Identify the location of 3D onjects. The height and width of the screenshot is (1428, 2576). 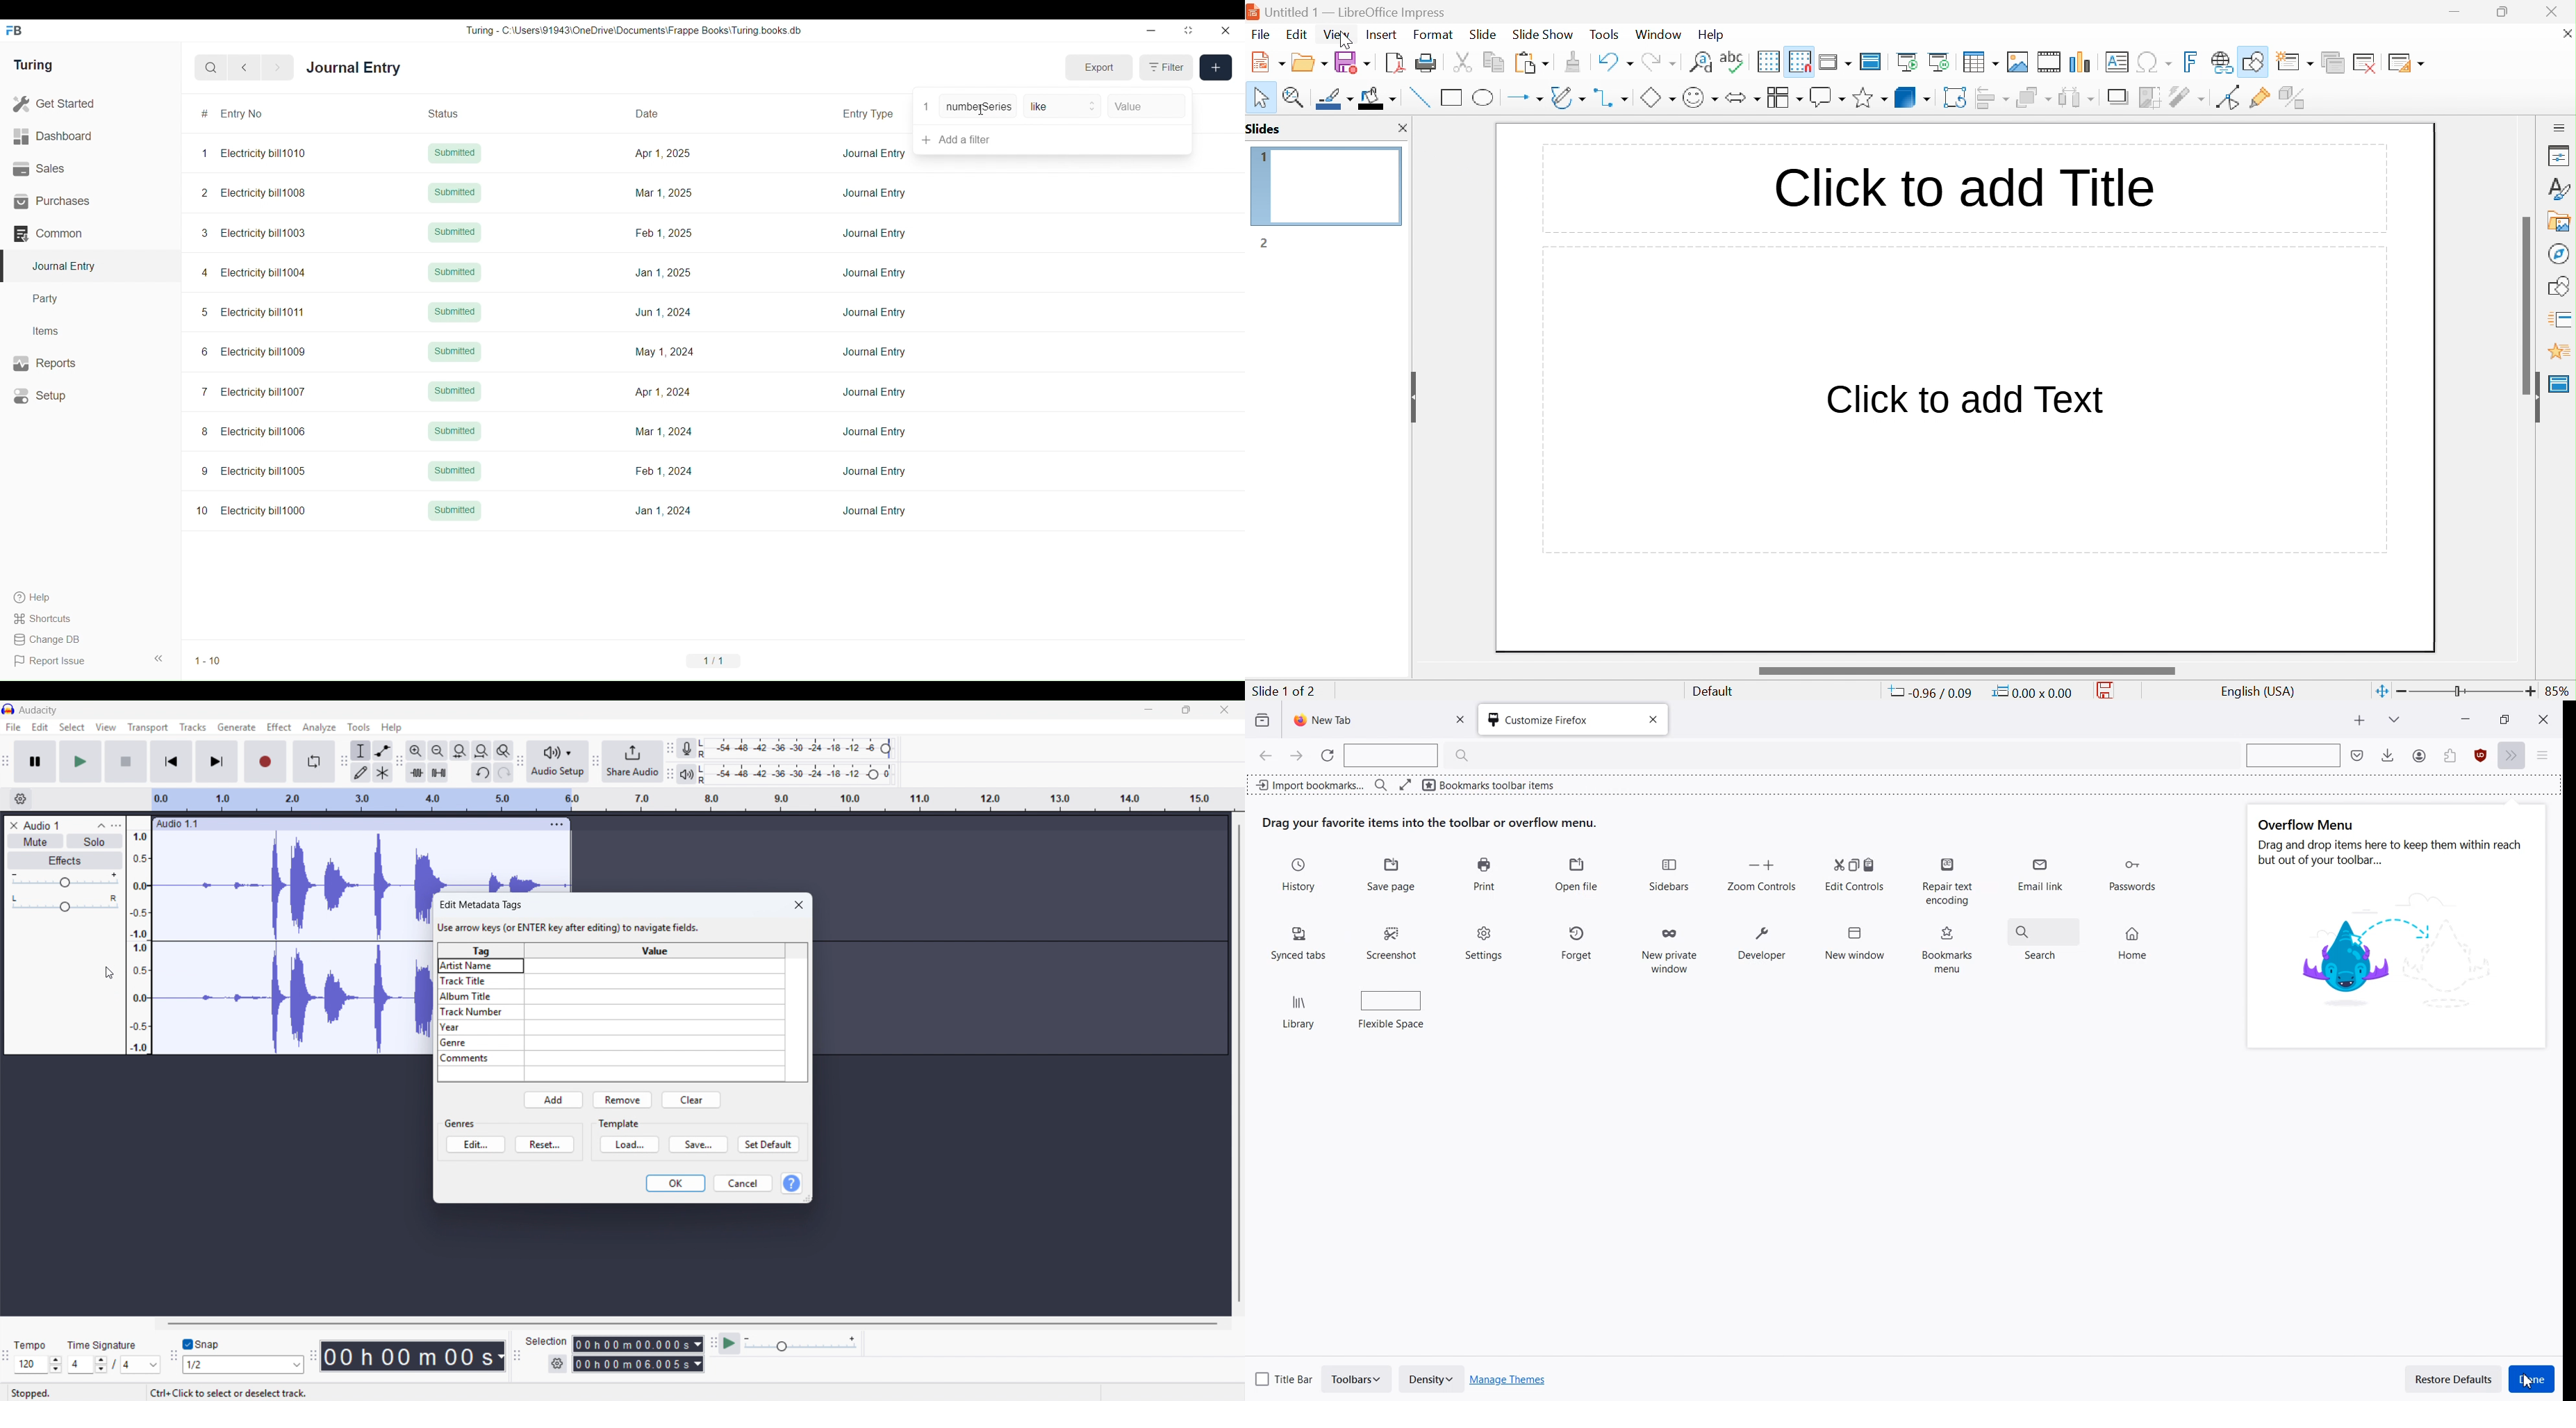
(1913, 97).